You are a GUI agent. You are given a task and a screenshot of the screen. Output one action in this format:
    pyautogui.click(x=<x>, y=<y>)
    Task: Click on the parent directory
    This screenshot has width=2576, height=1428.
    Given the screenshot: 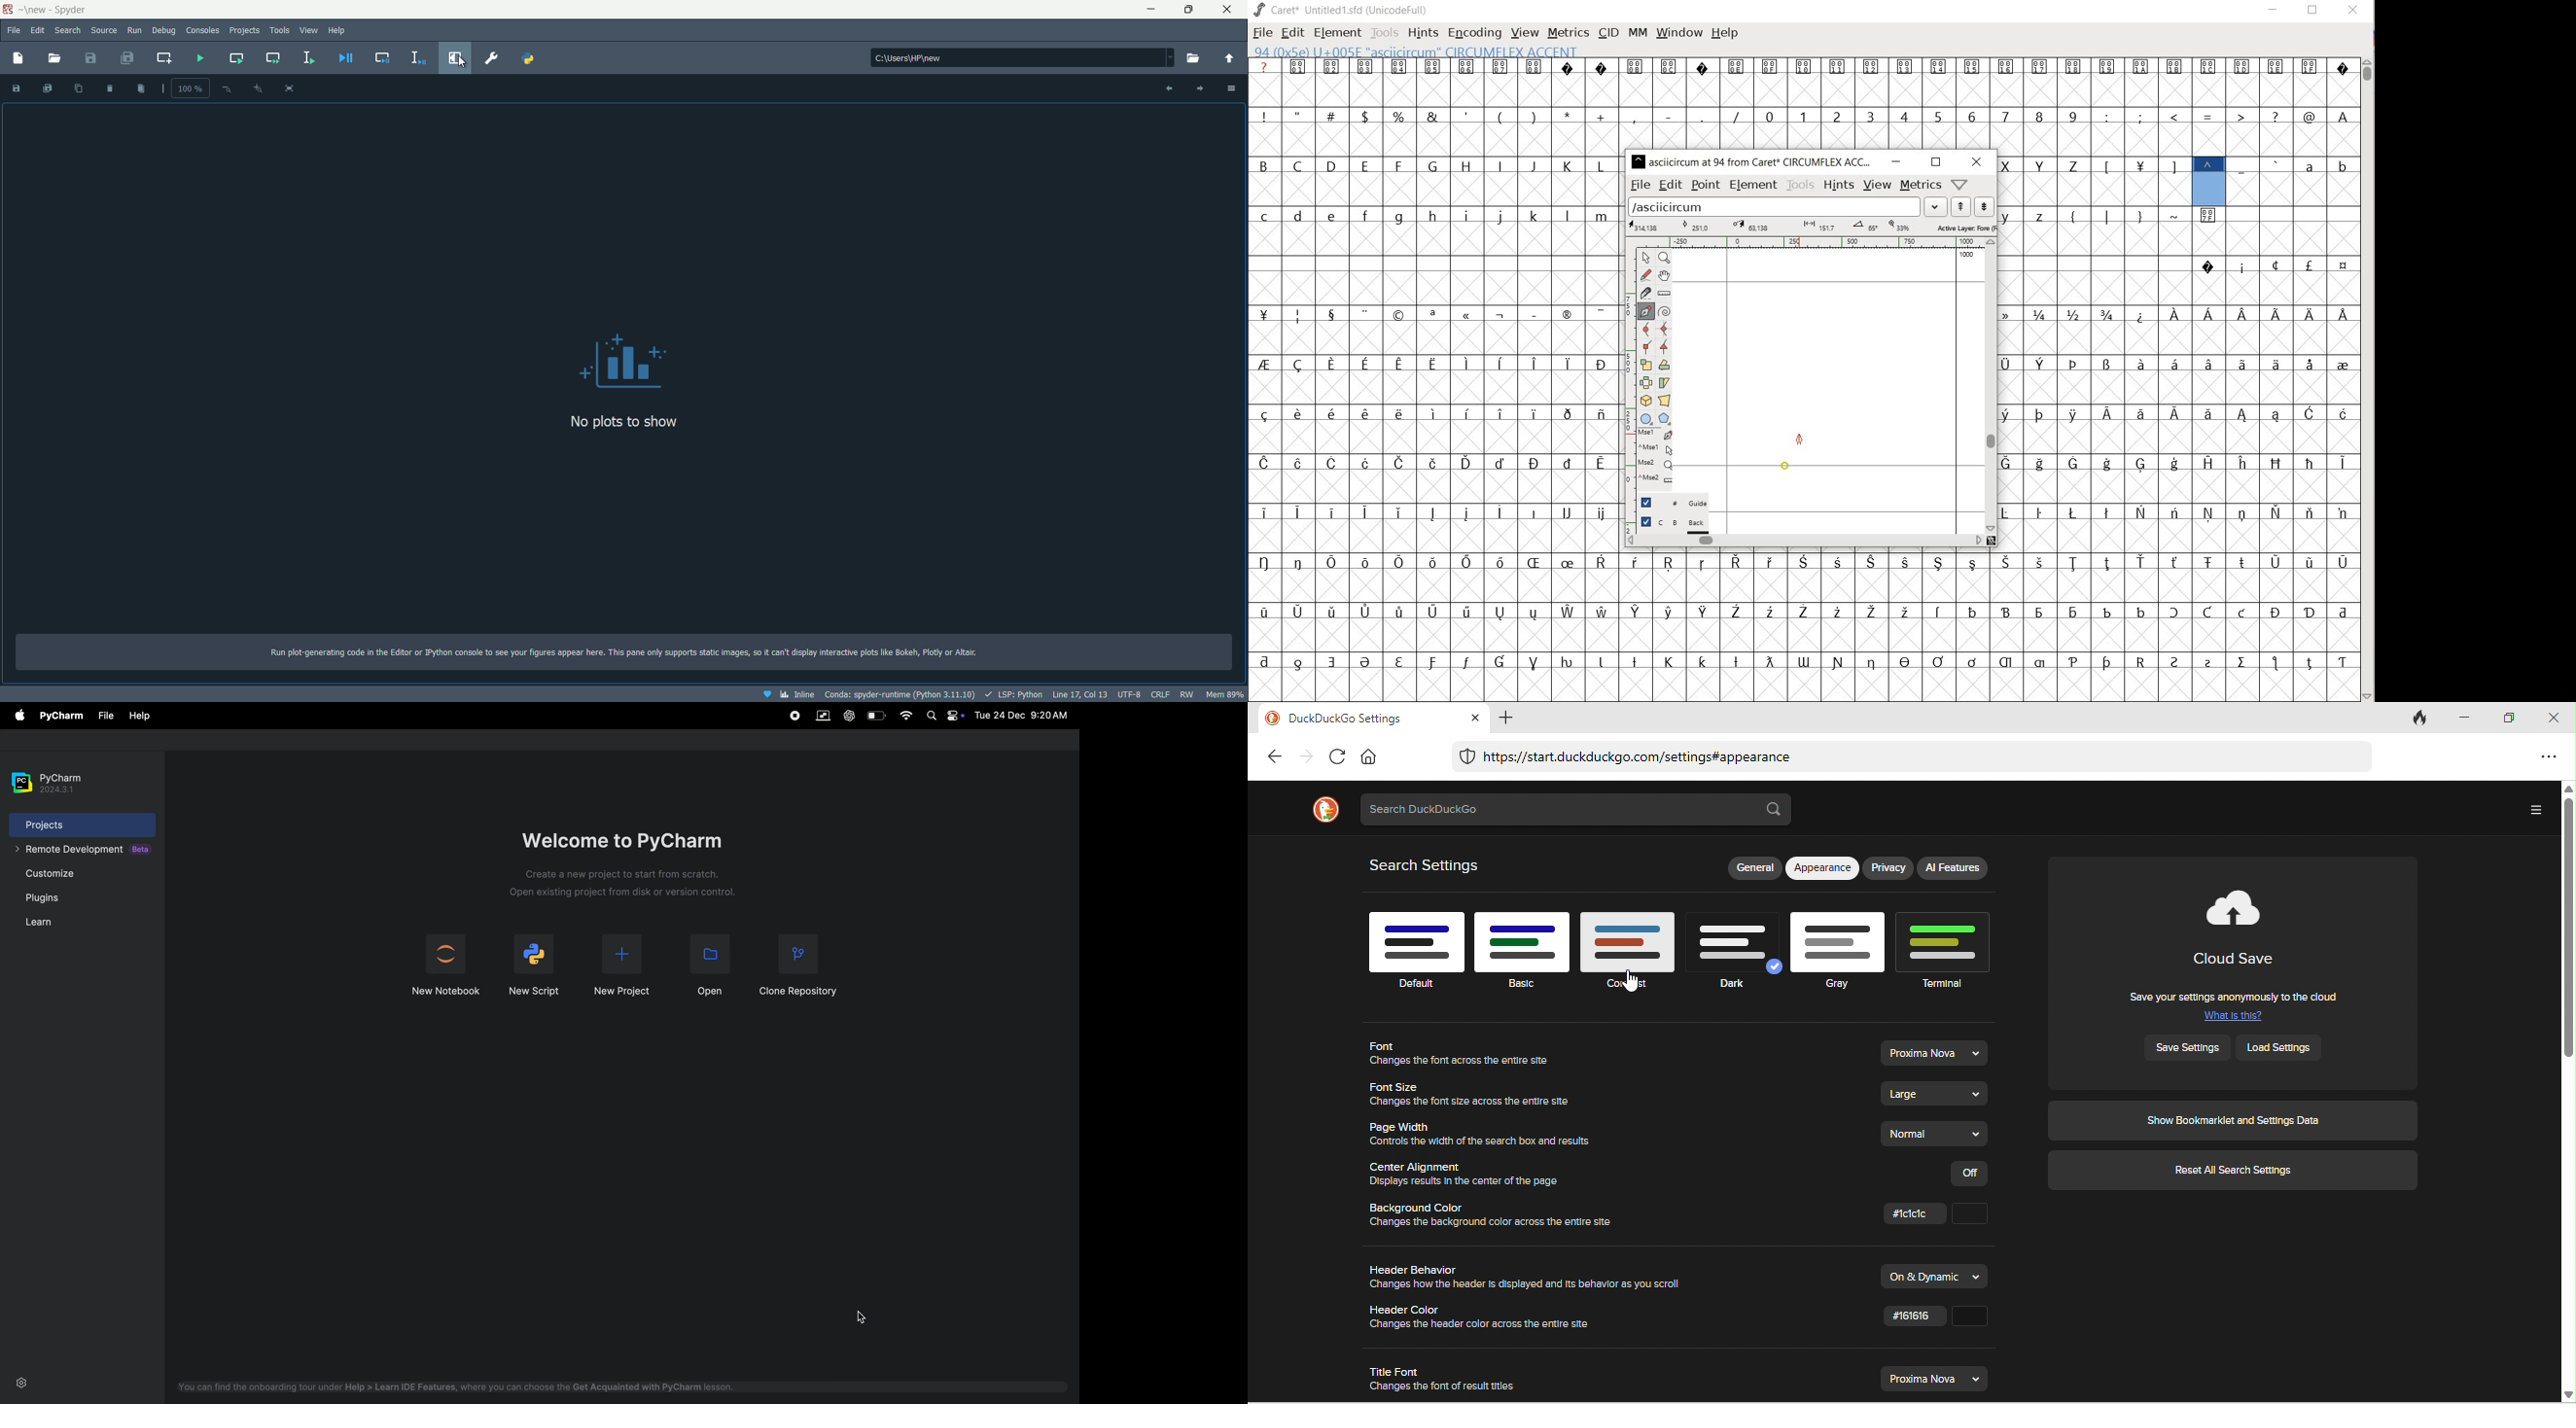 What is the action you would take?
    pyautogui.click(x=1231, y=58)
    